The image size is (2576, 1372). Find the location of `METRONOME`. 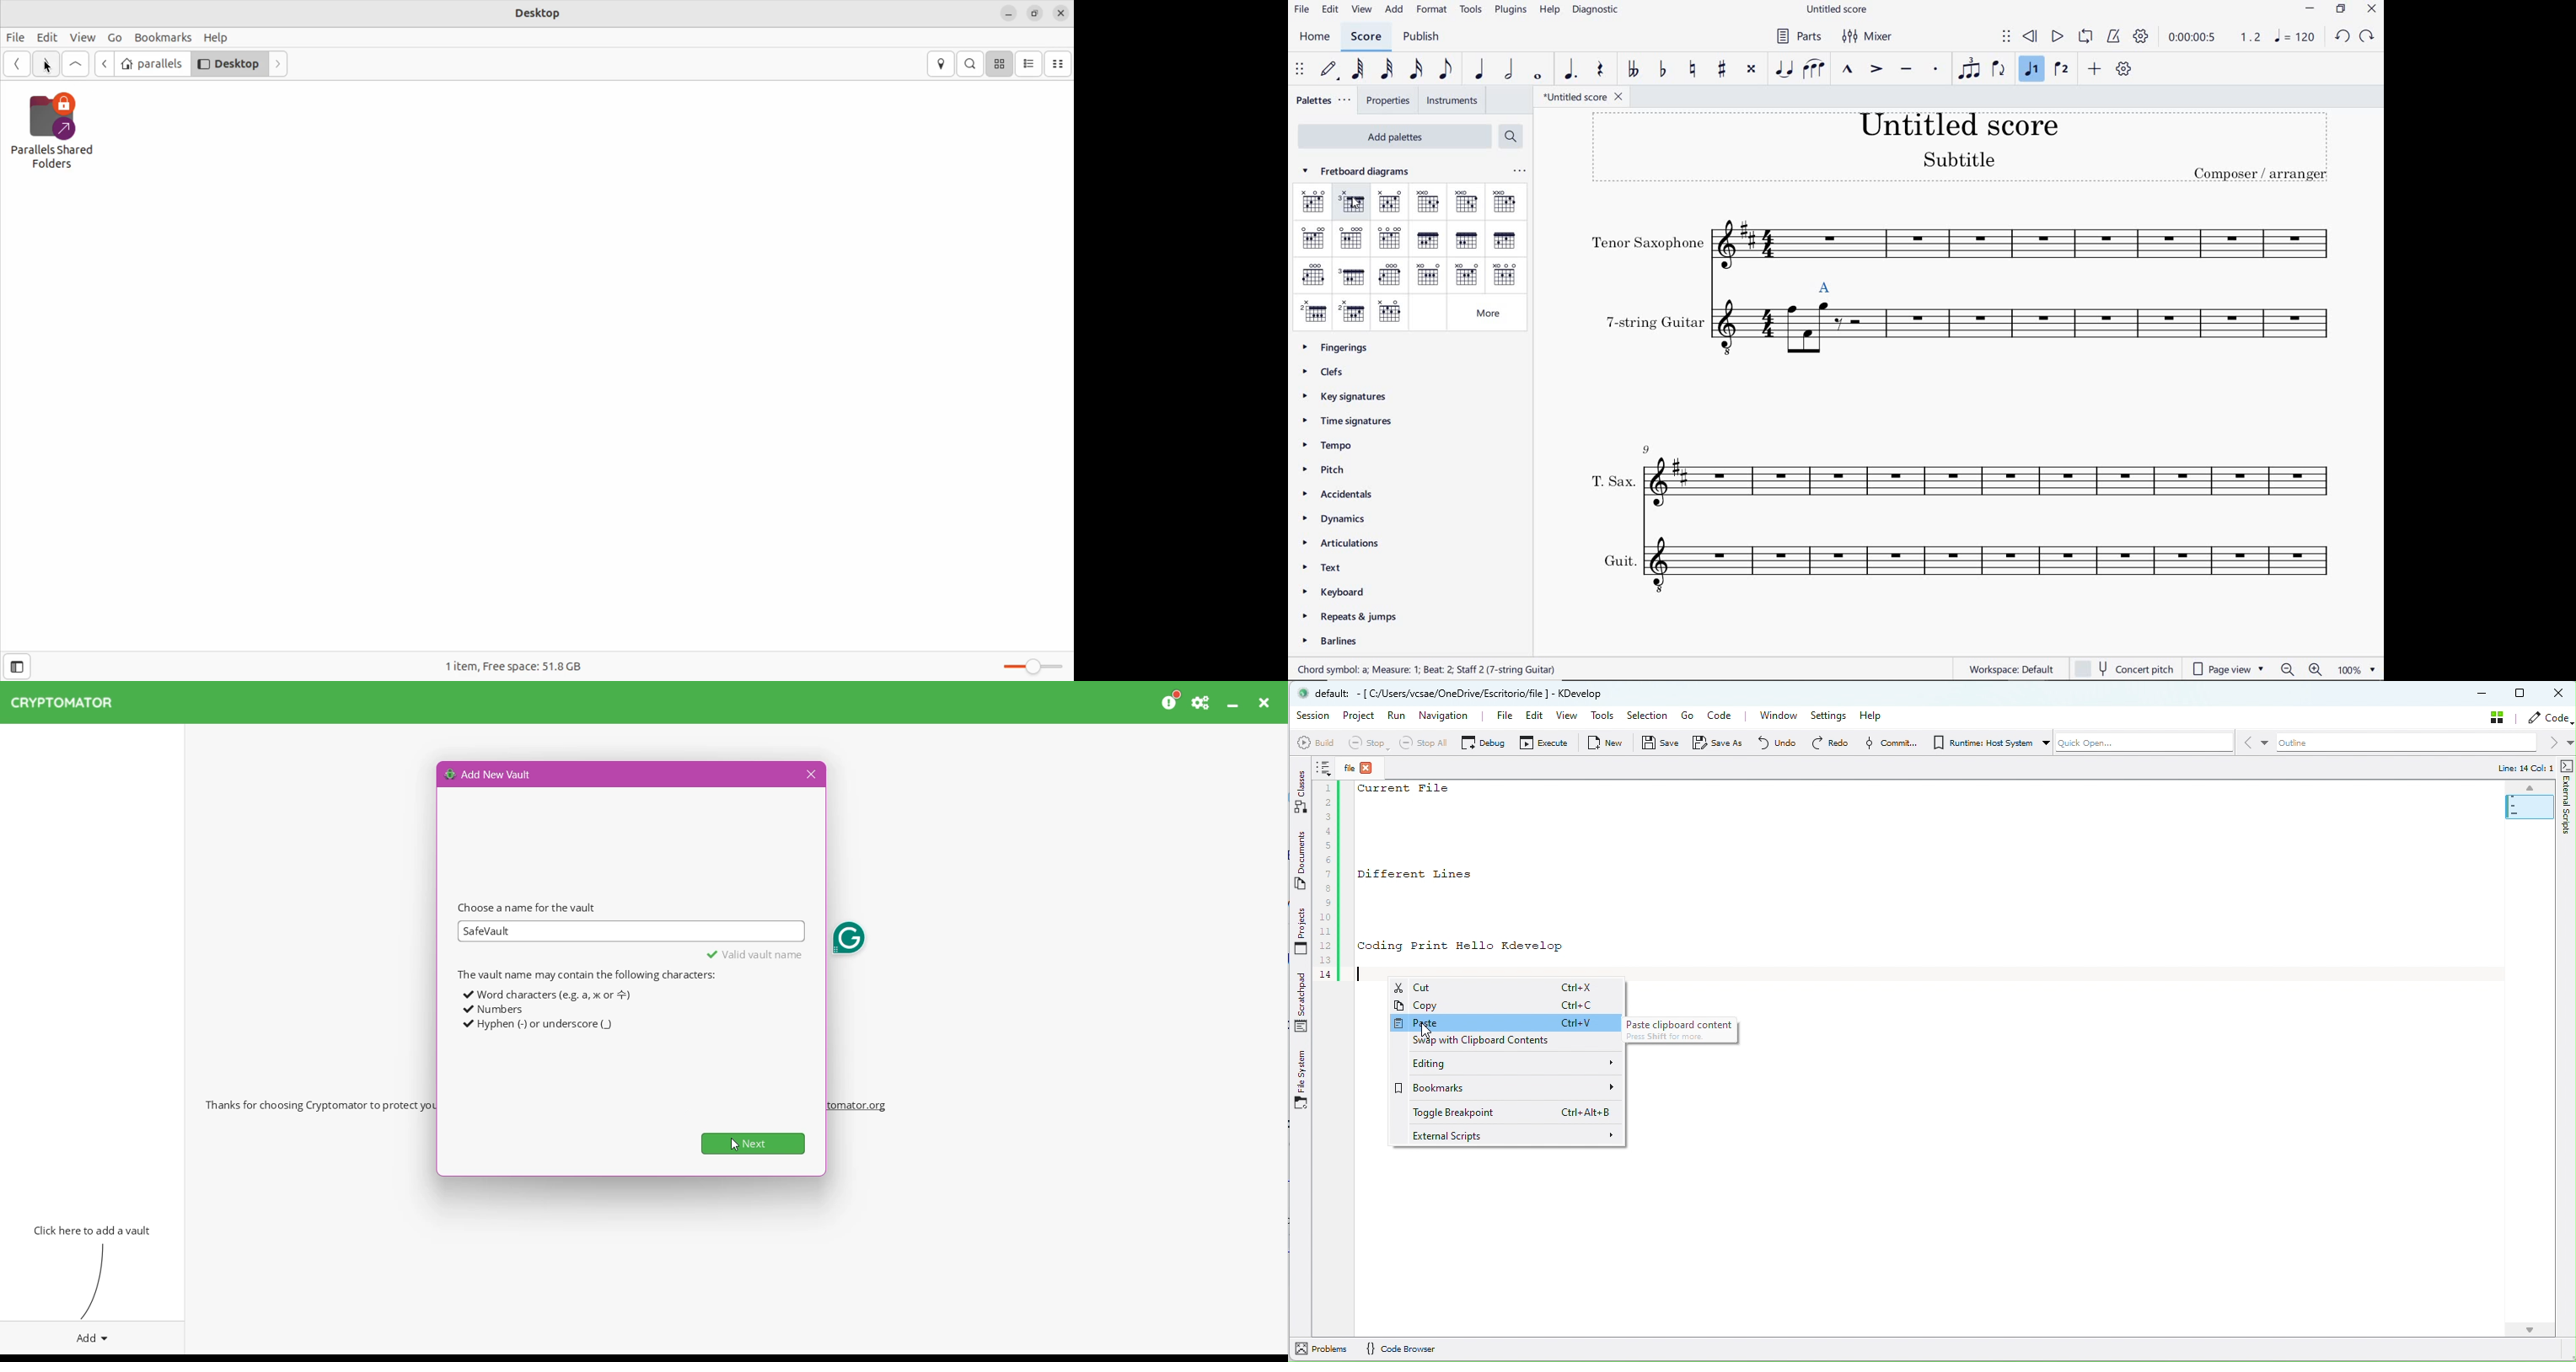

METRONOME is located at coordinates (2113, 37).